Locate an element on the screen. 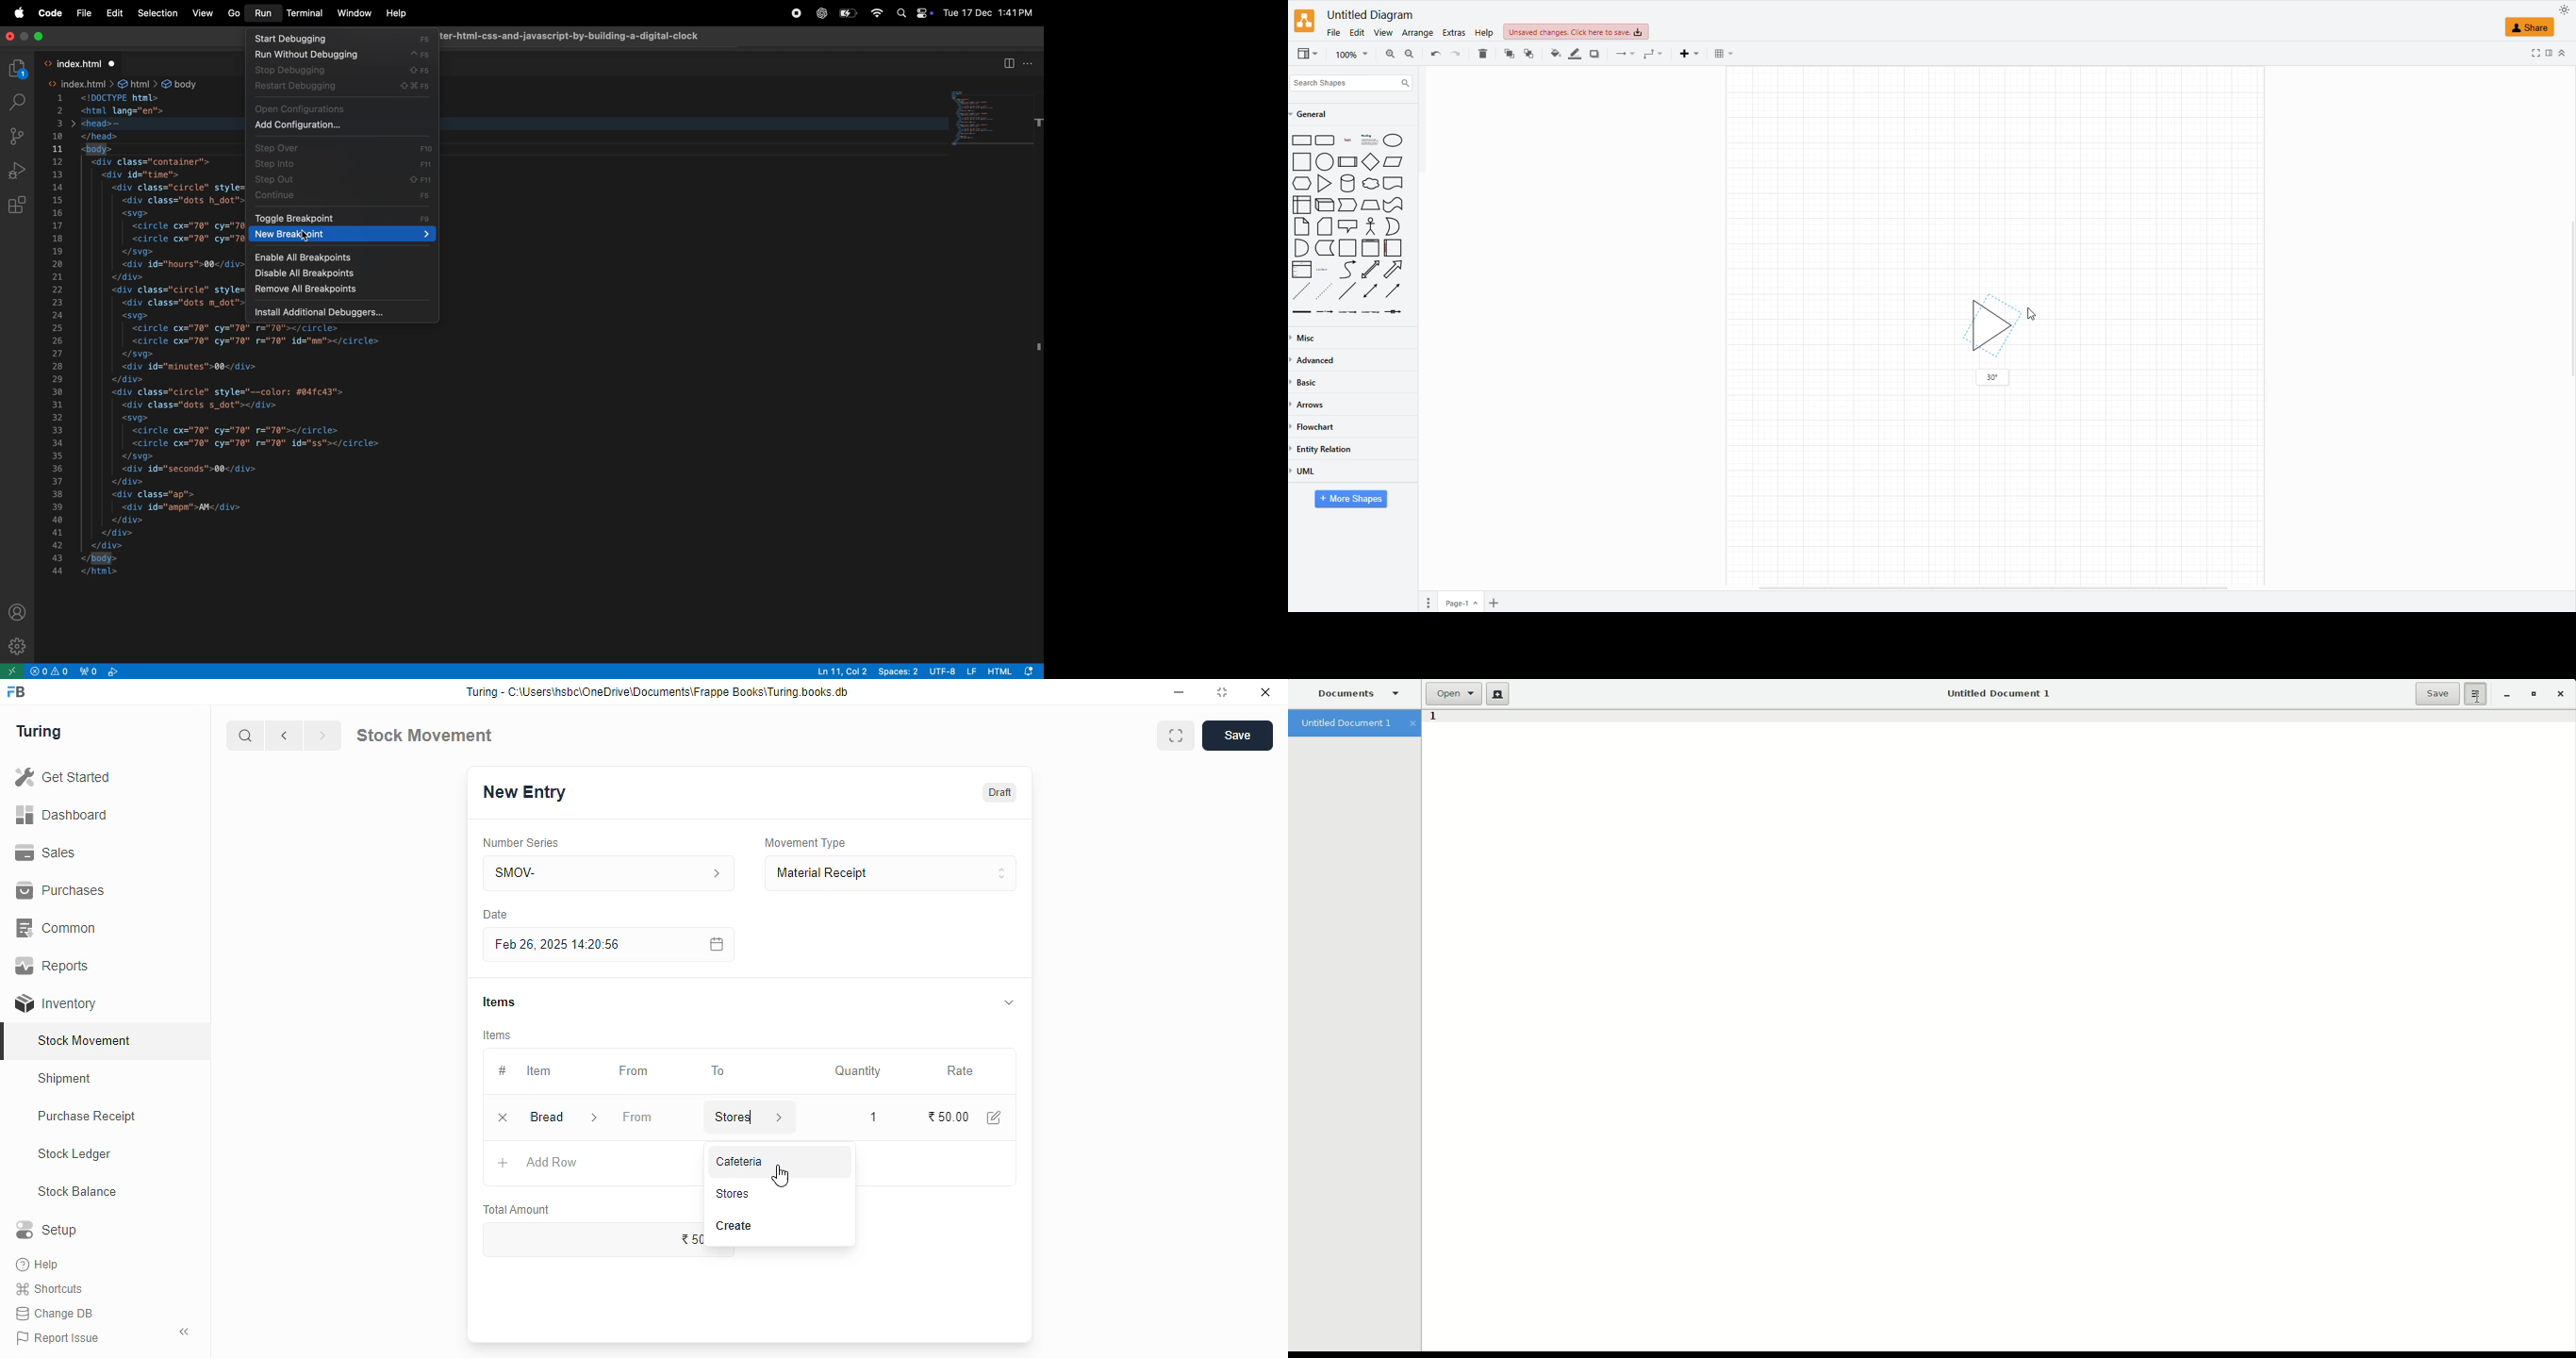  cursor is located at coordinates (781, 1176).